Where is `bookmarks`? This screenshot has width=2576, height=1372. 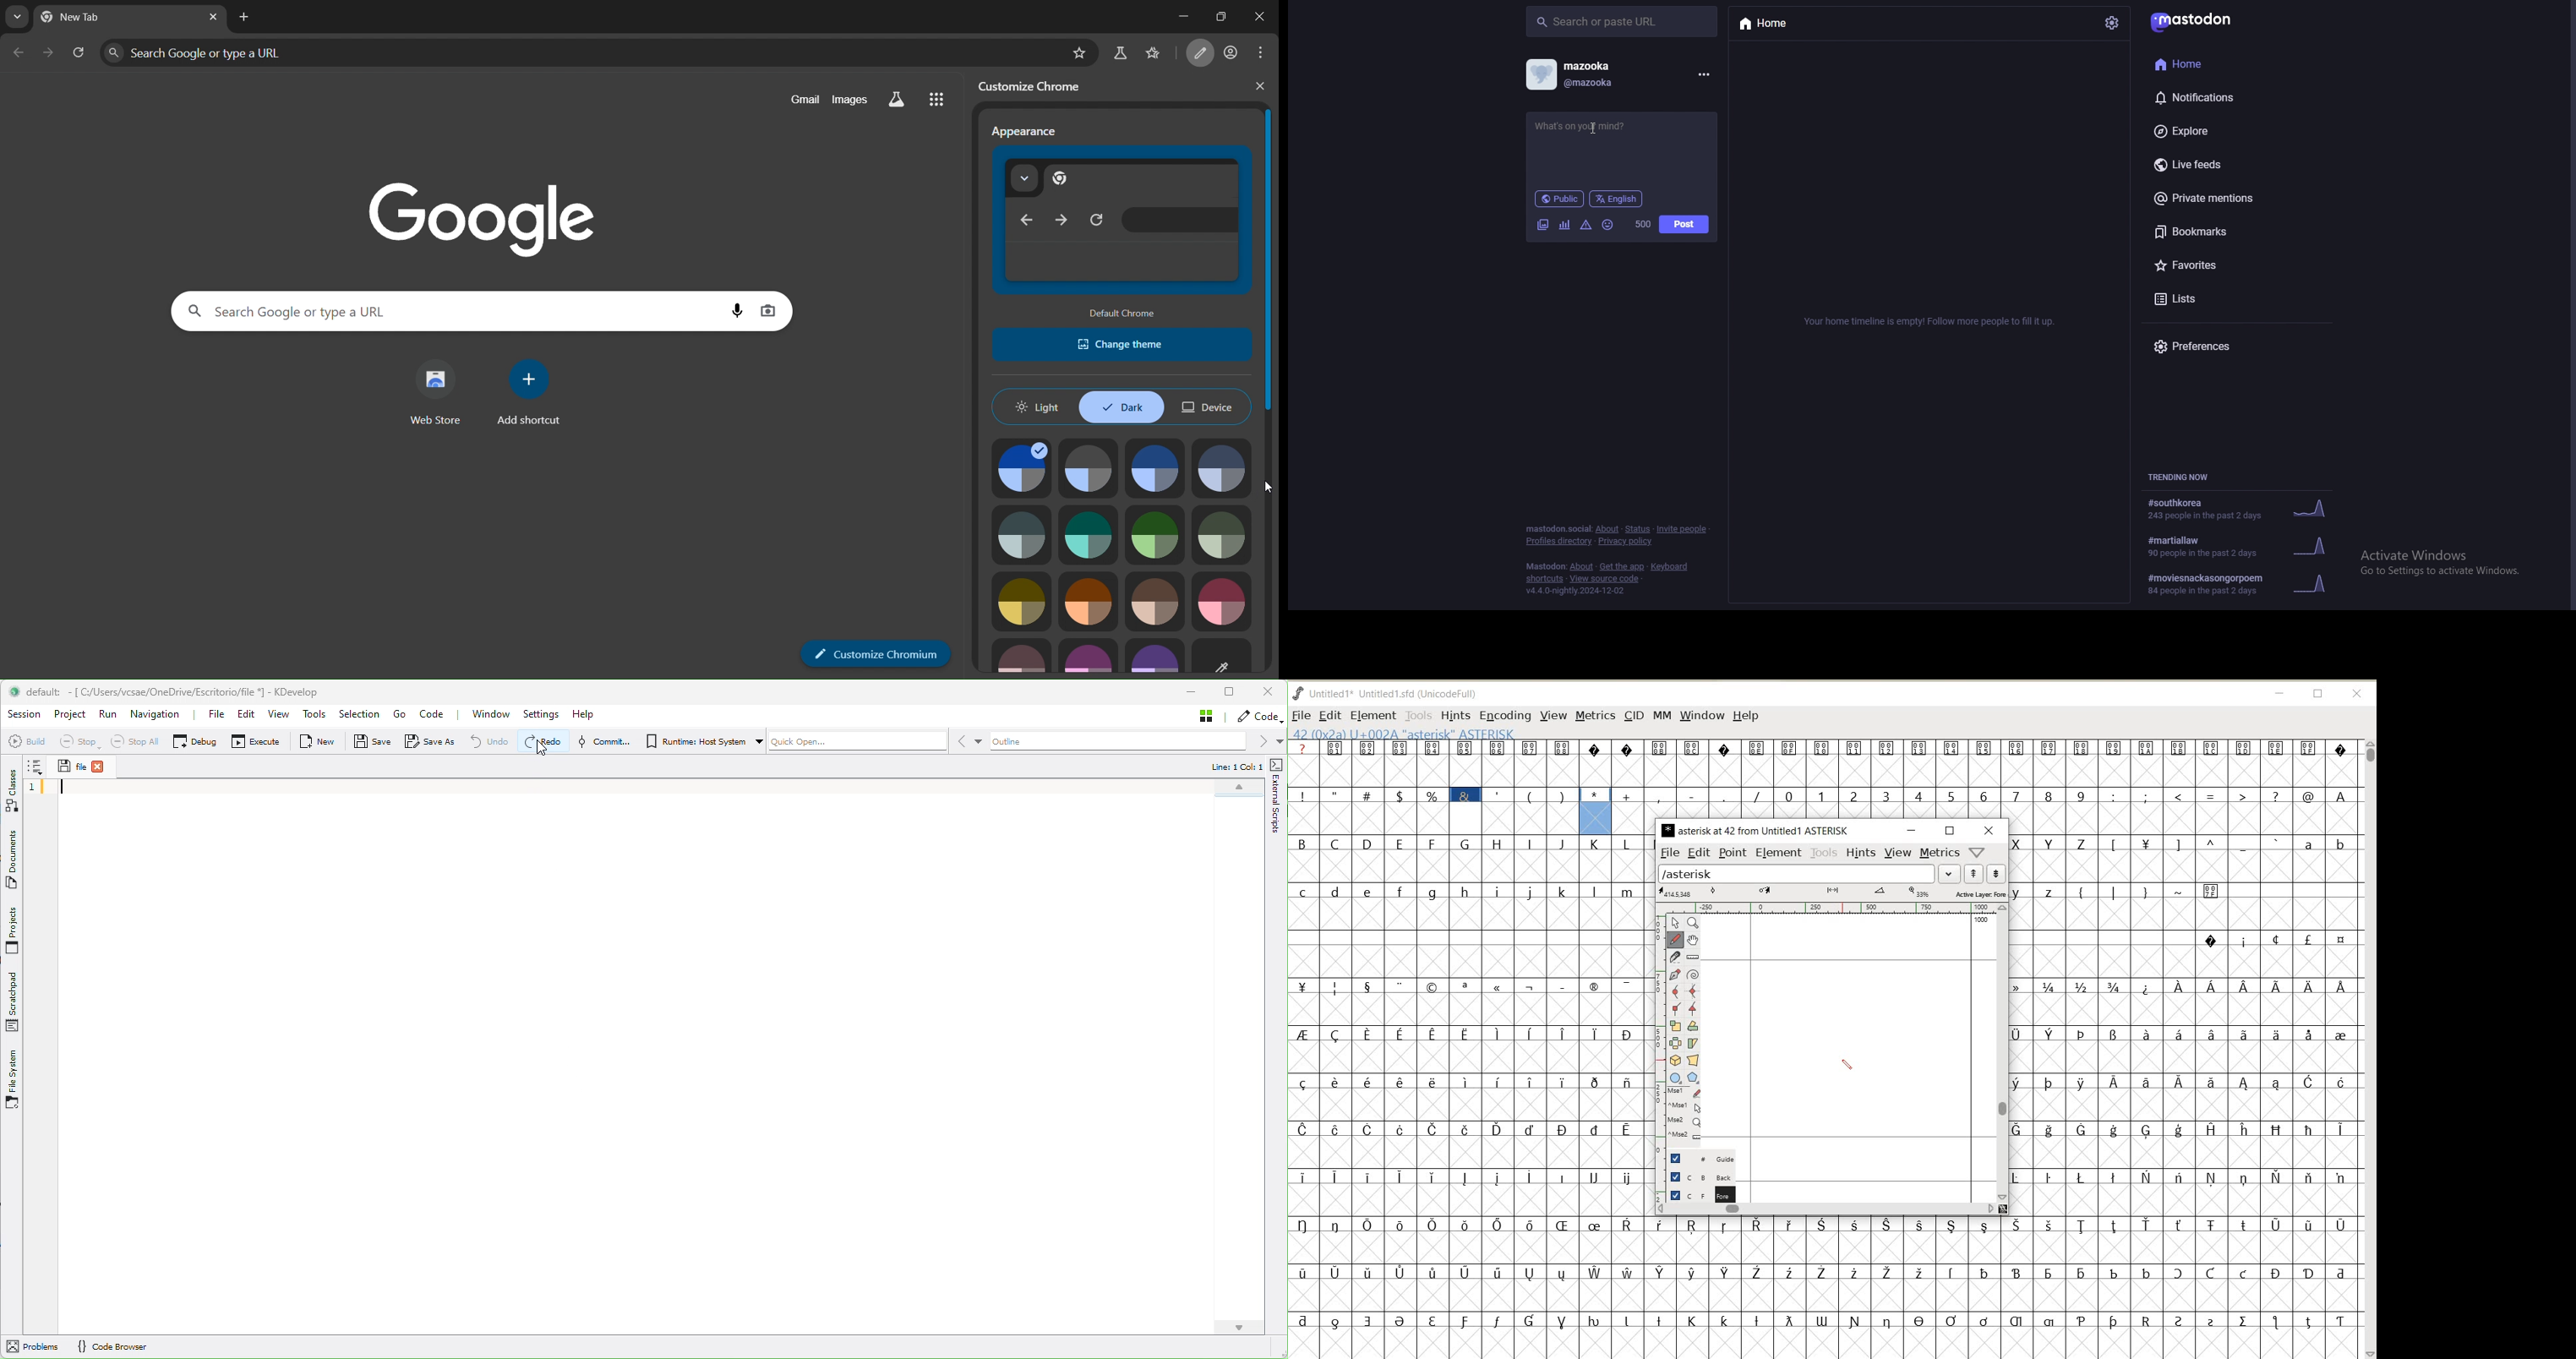
bookmarks is located at coordinates (1162, 51).